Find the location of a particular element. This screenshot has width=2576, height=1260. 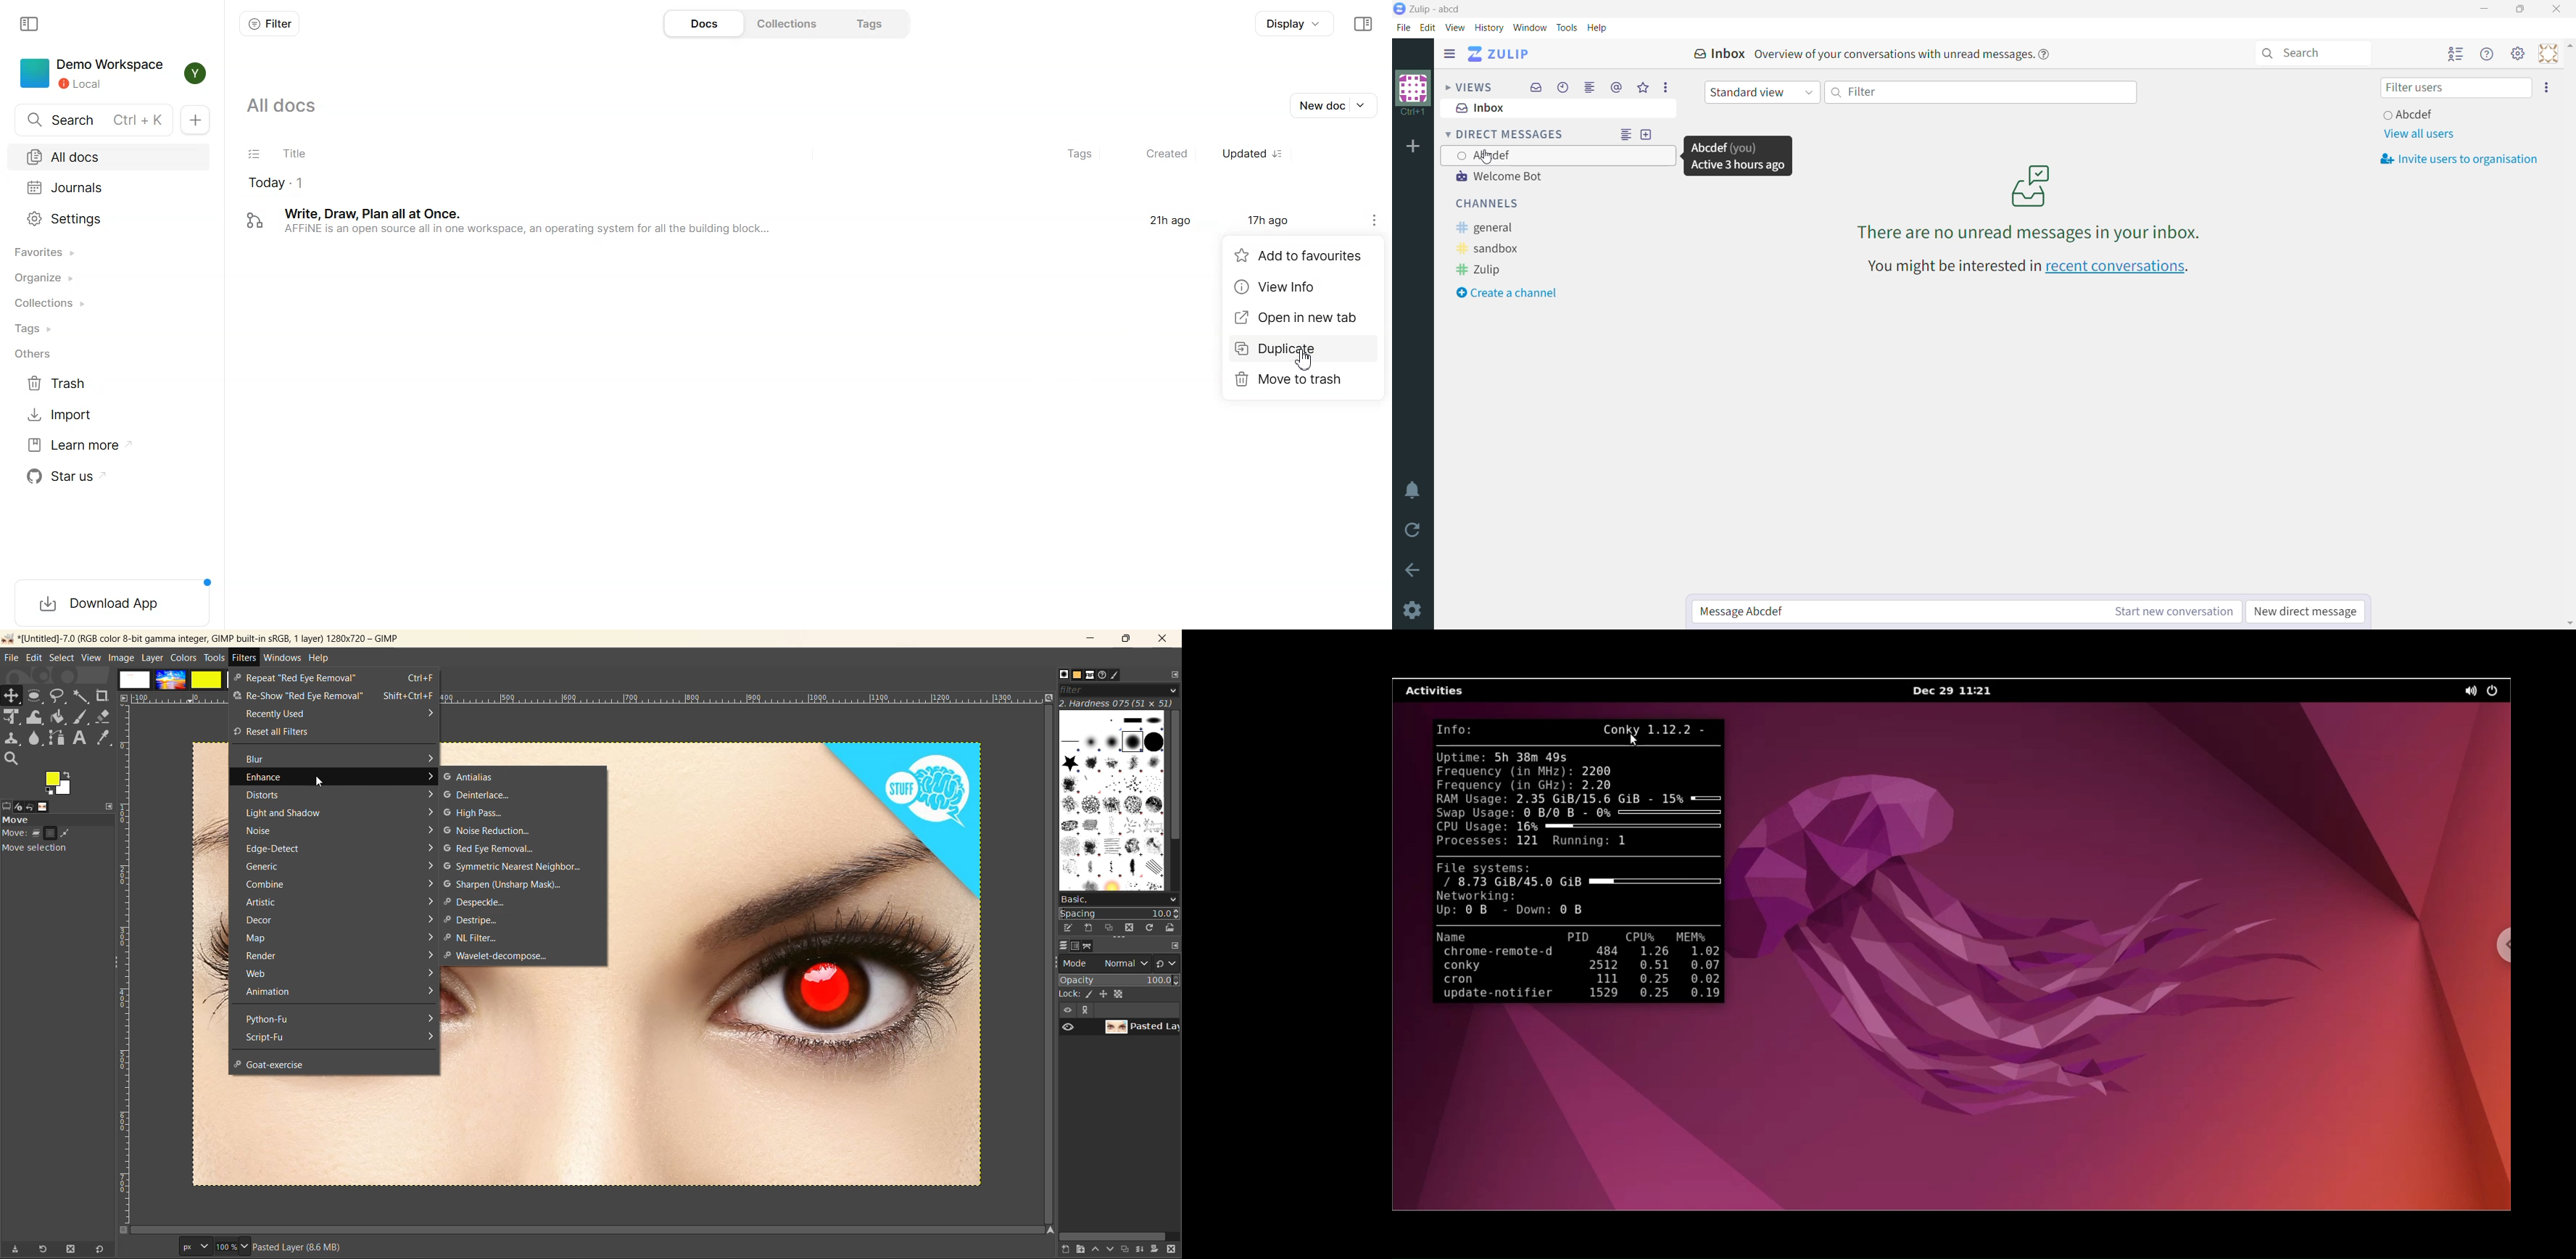

Application is located at coordinates (1499, 54).